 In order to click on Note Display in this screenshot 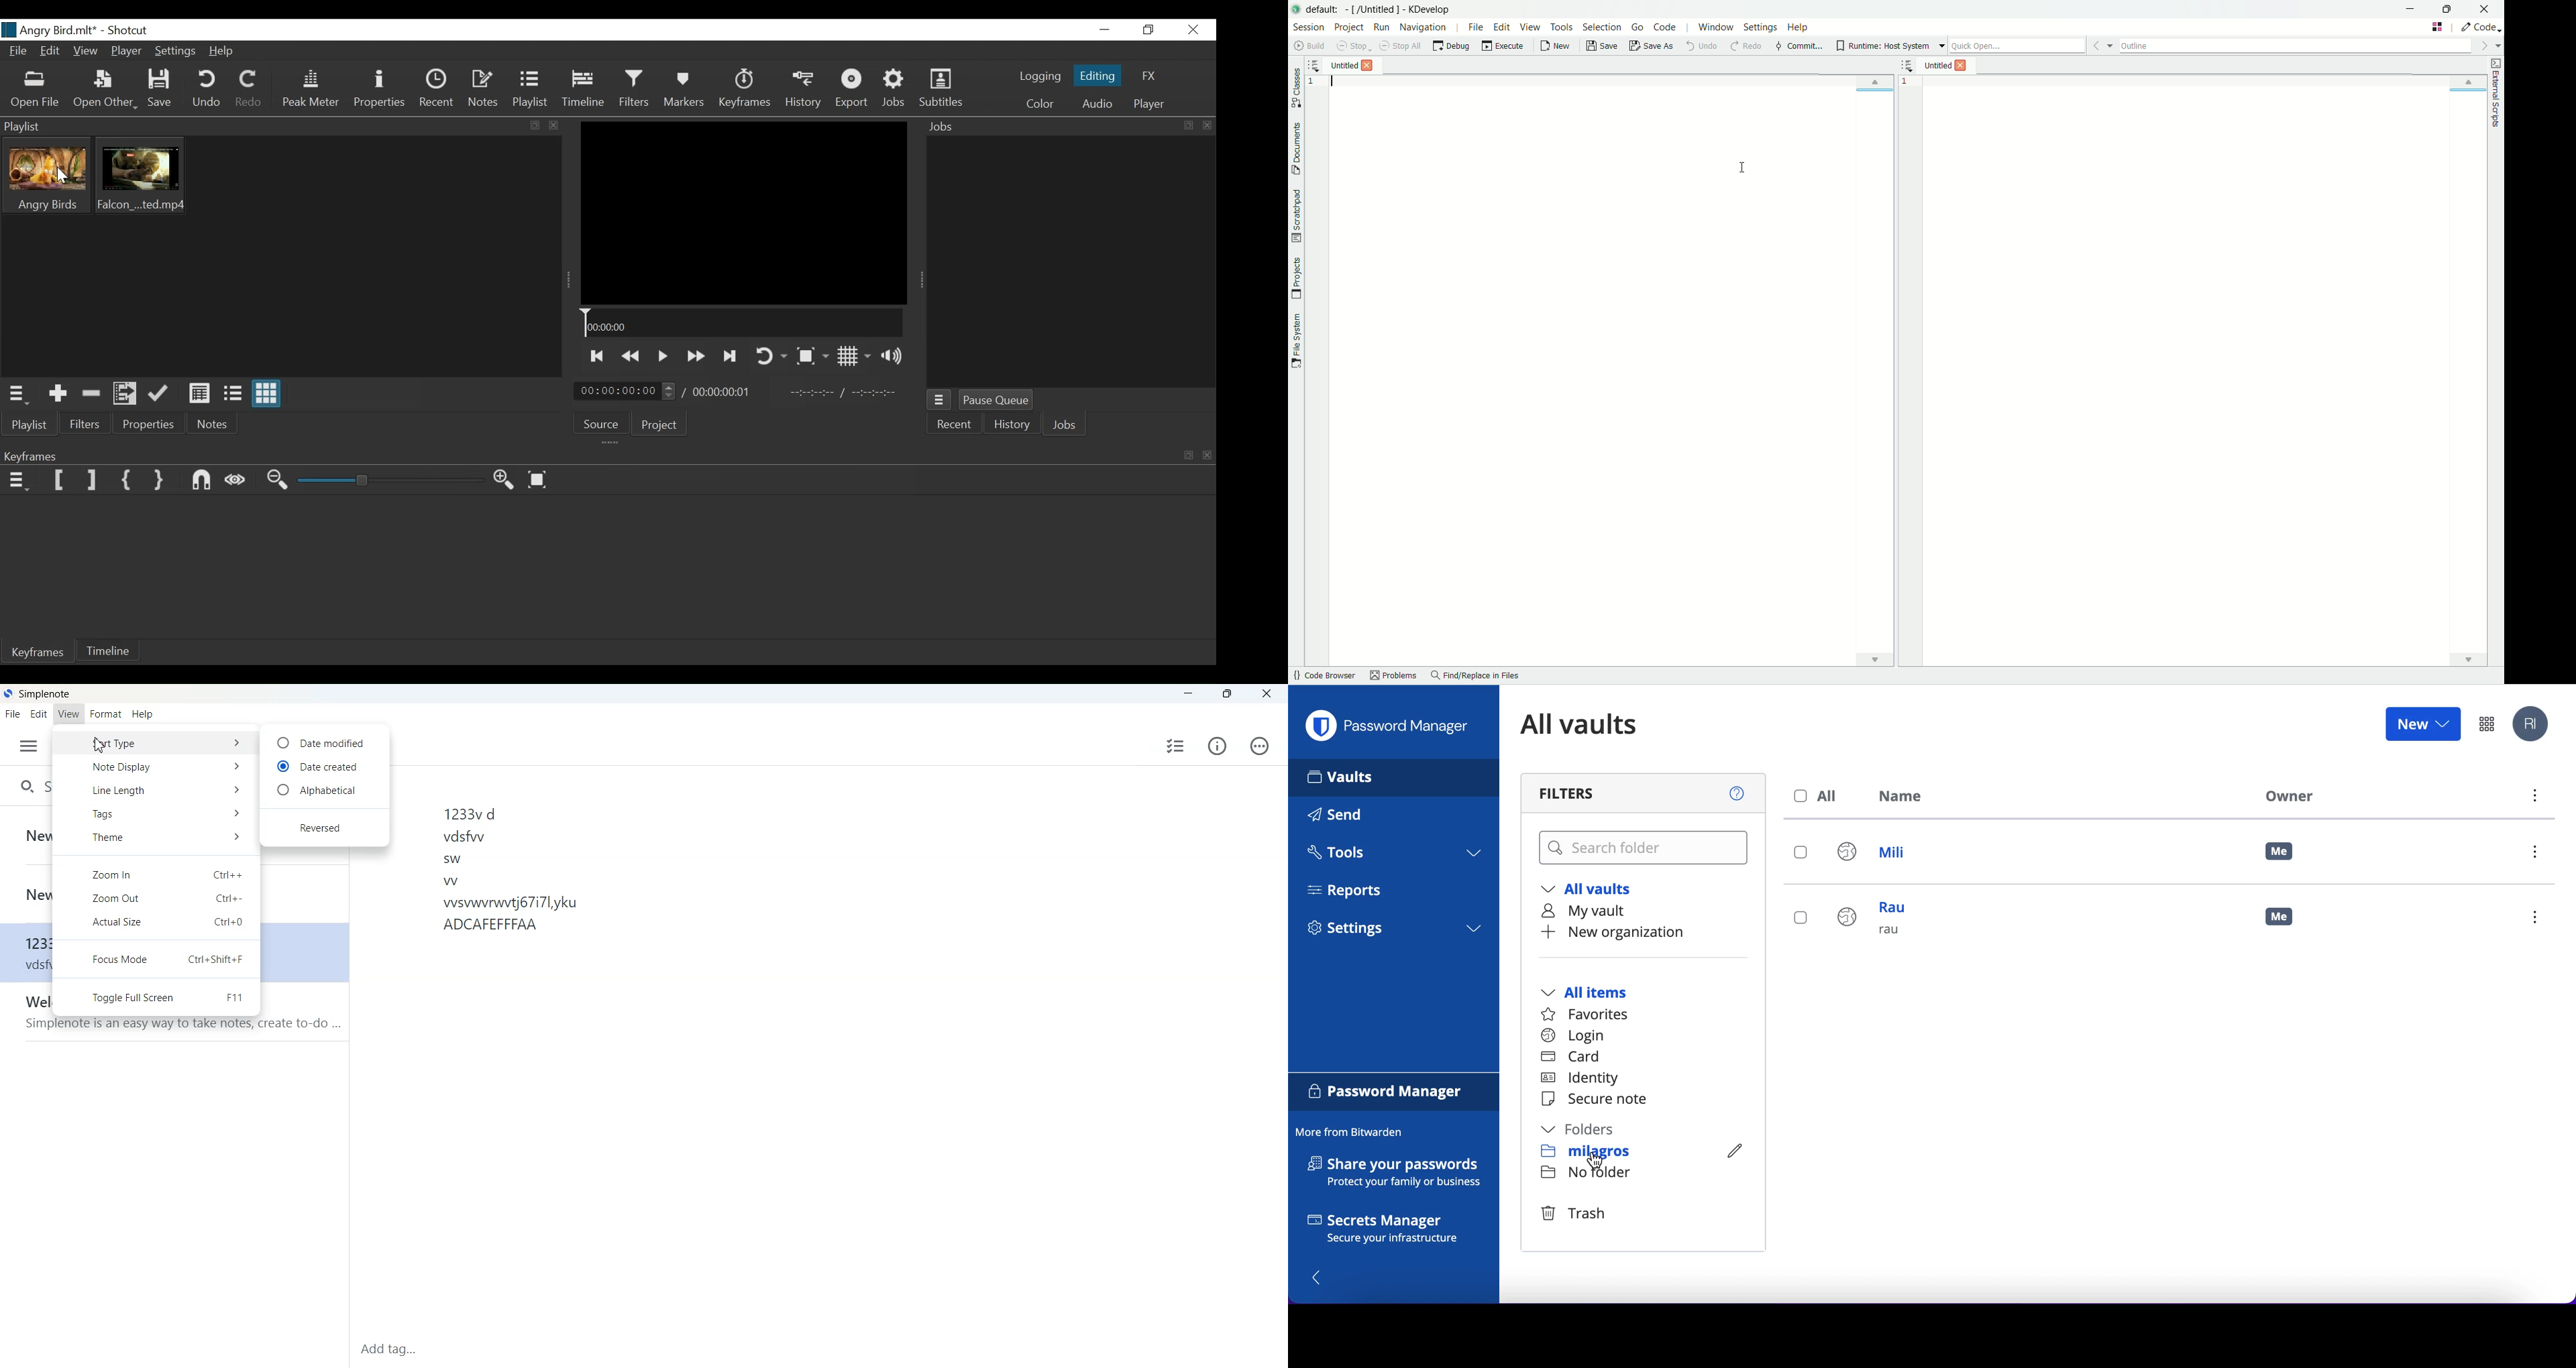, I will do `click(156, 766)`.